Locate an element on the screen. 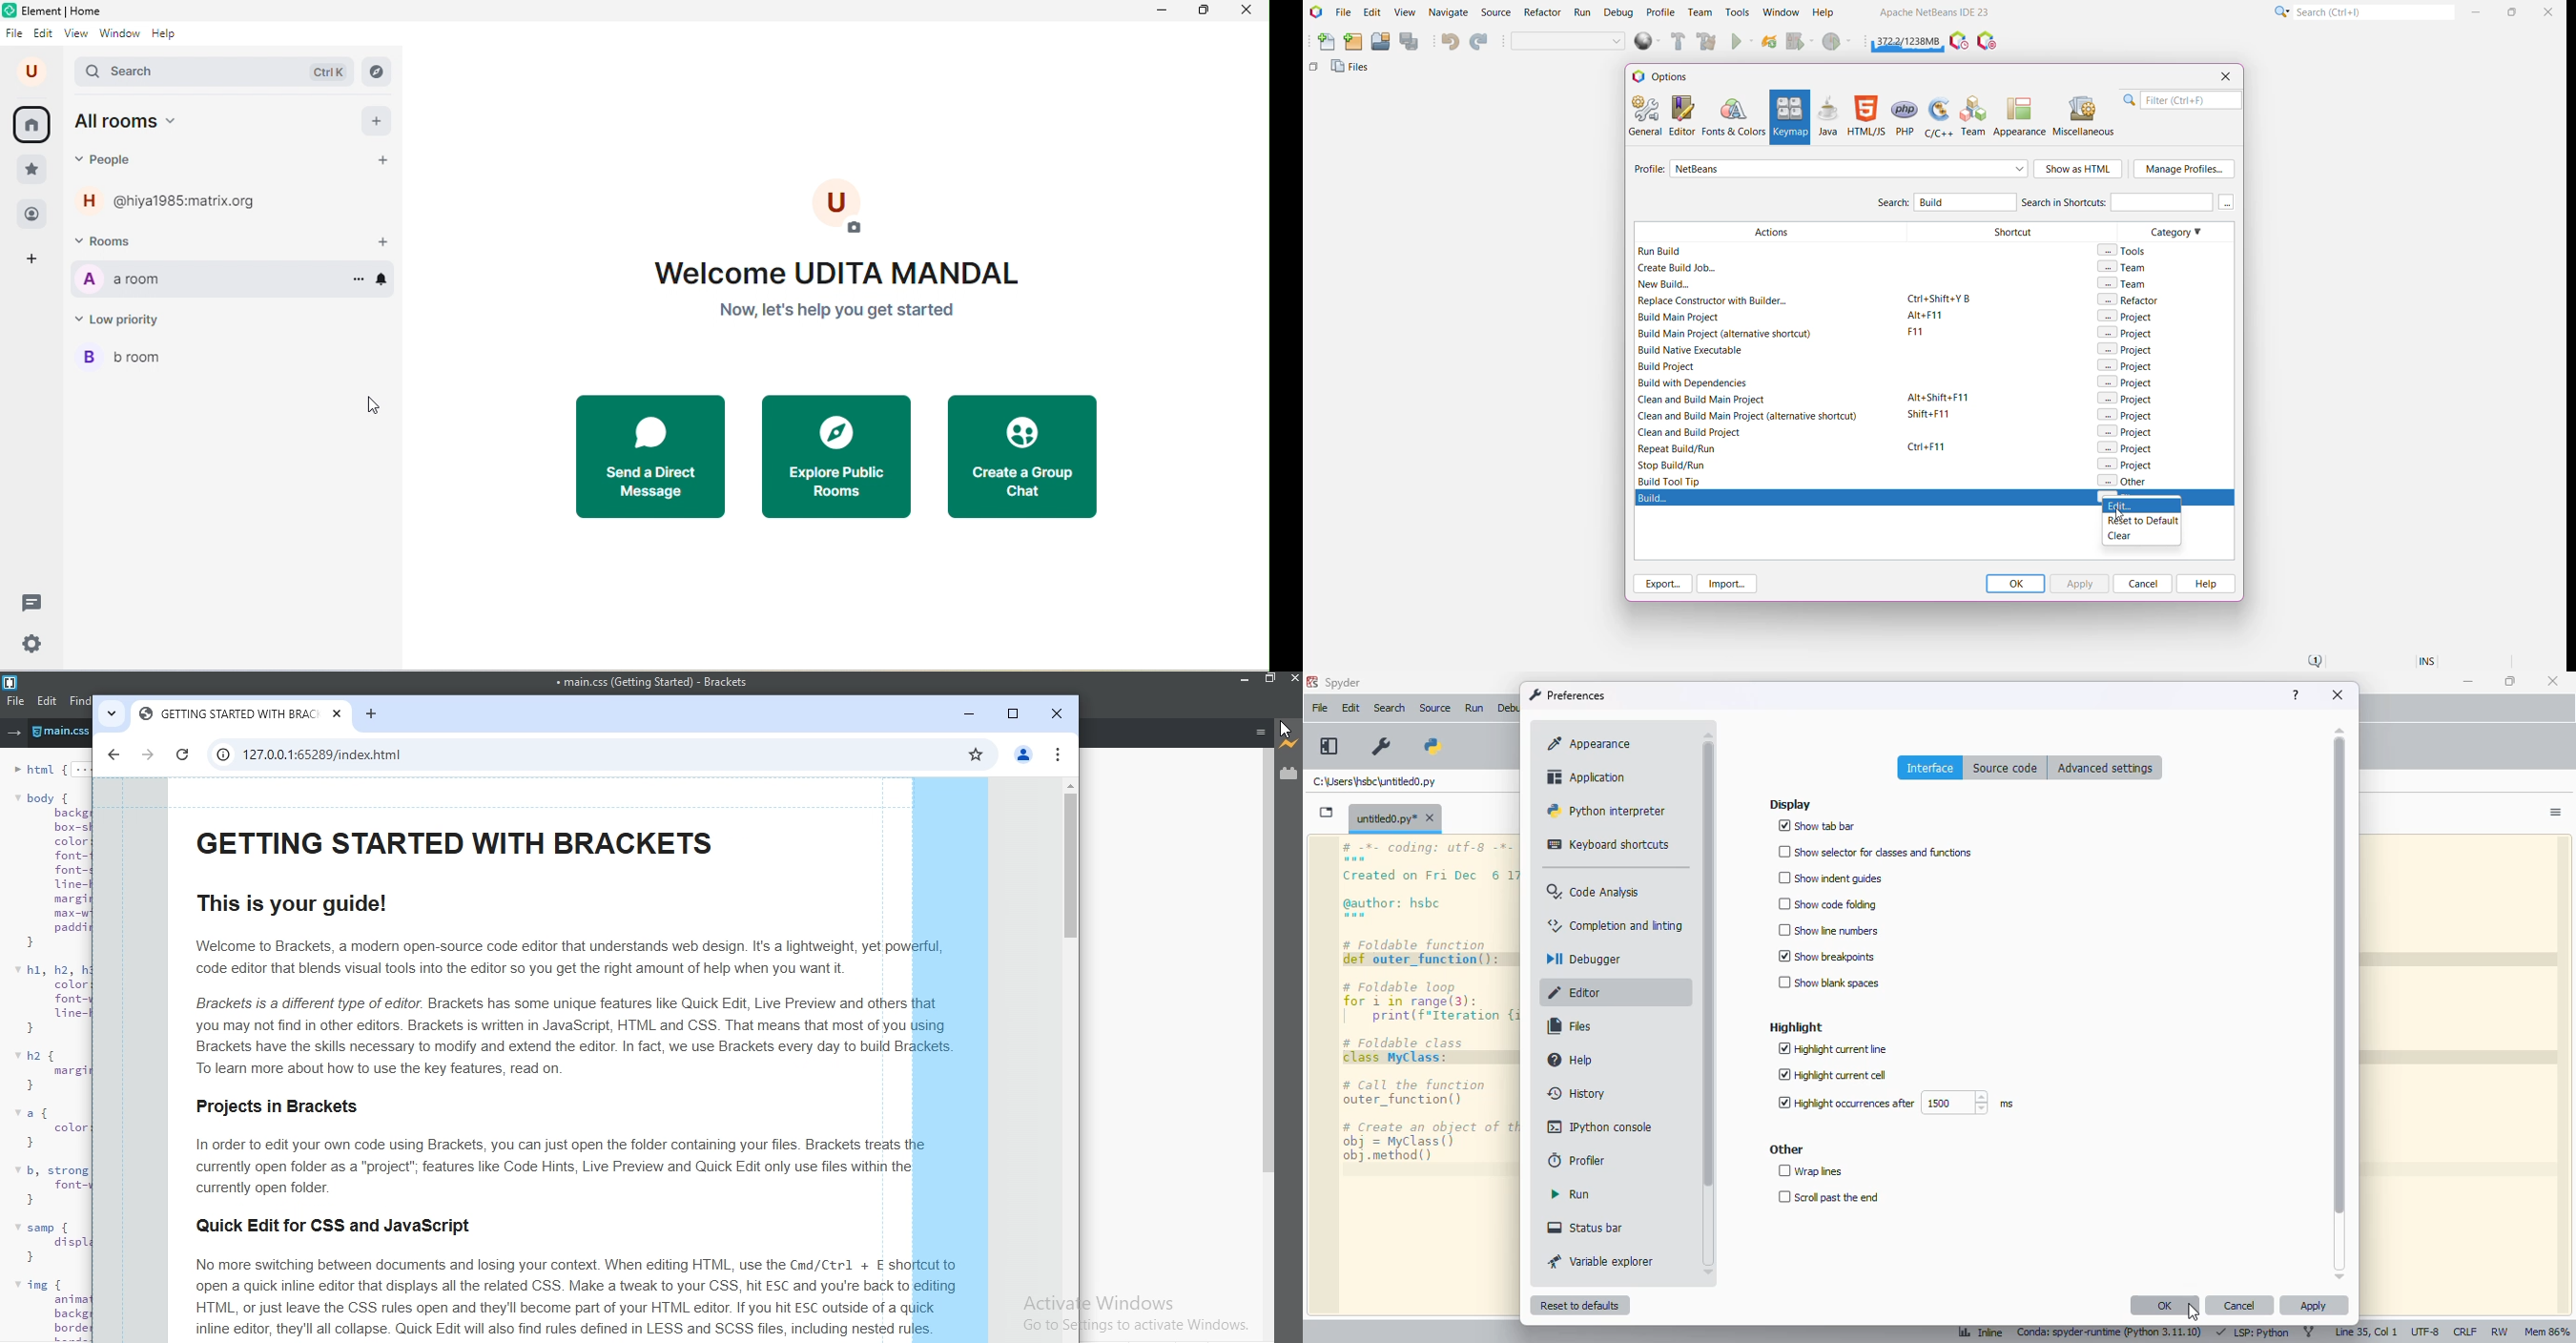 This screenshot has width=2576, height=1344. highlight current cell is located at coordinates (1832, 1075).